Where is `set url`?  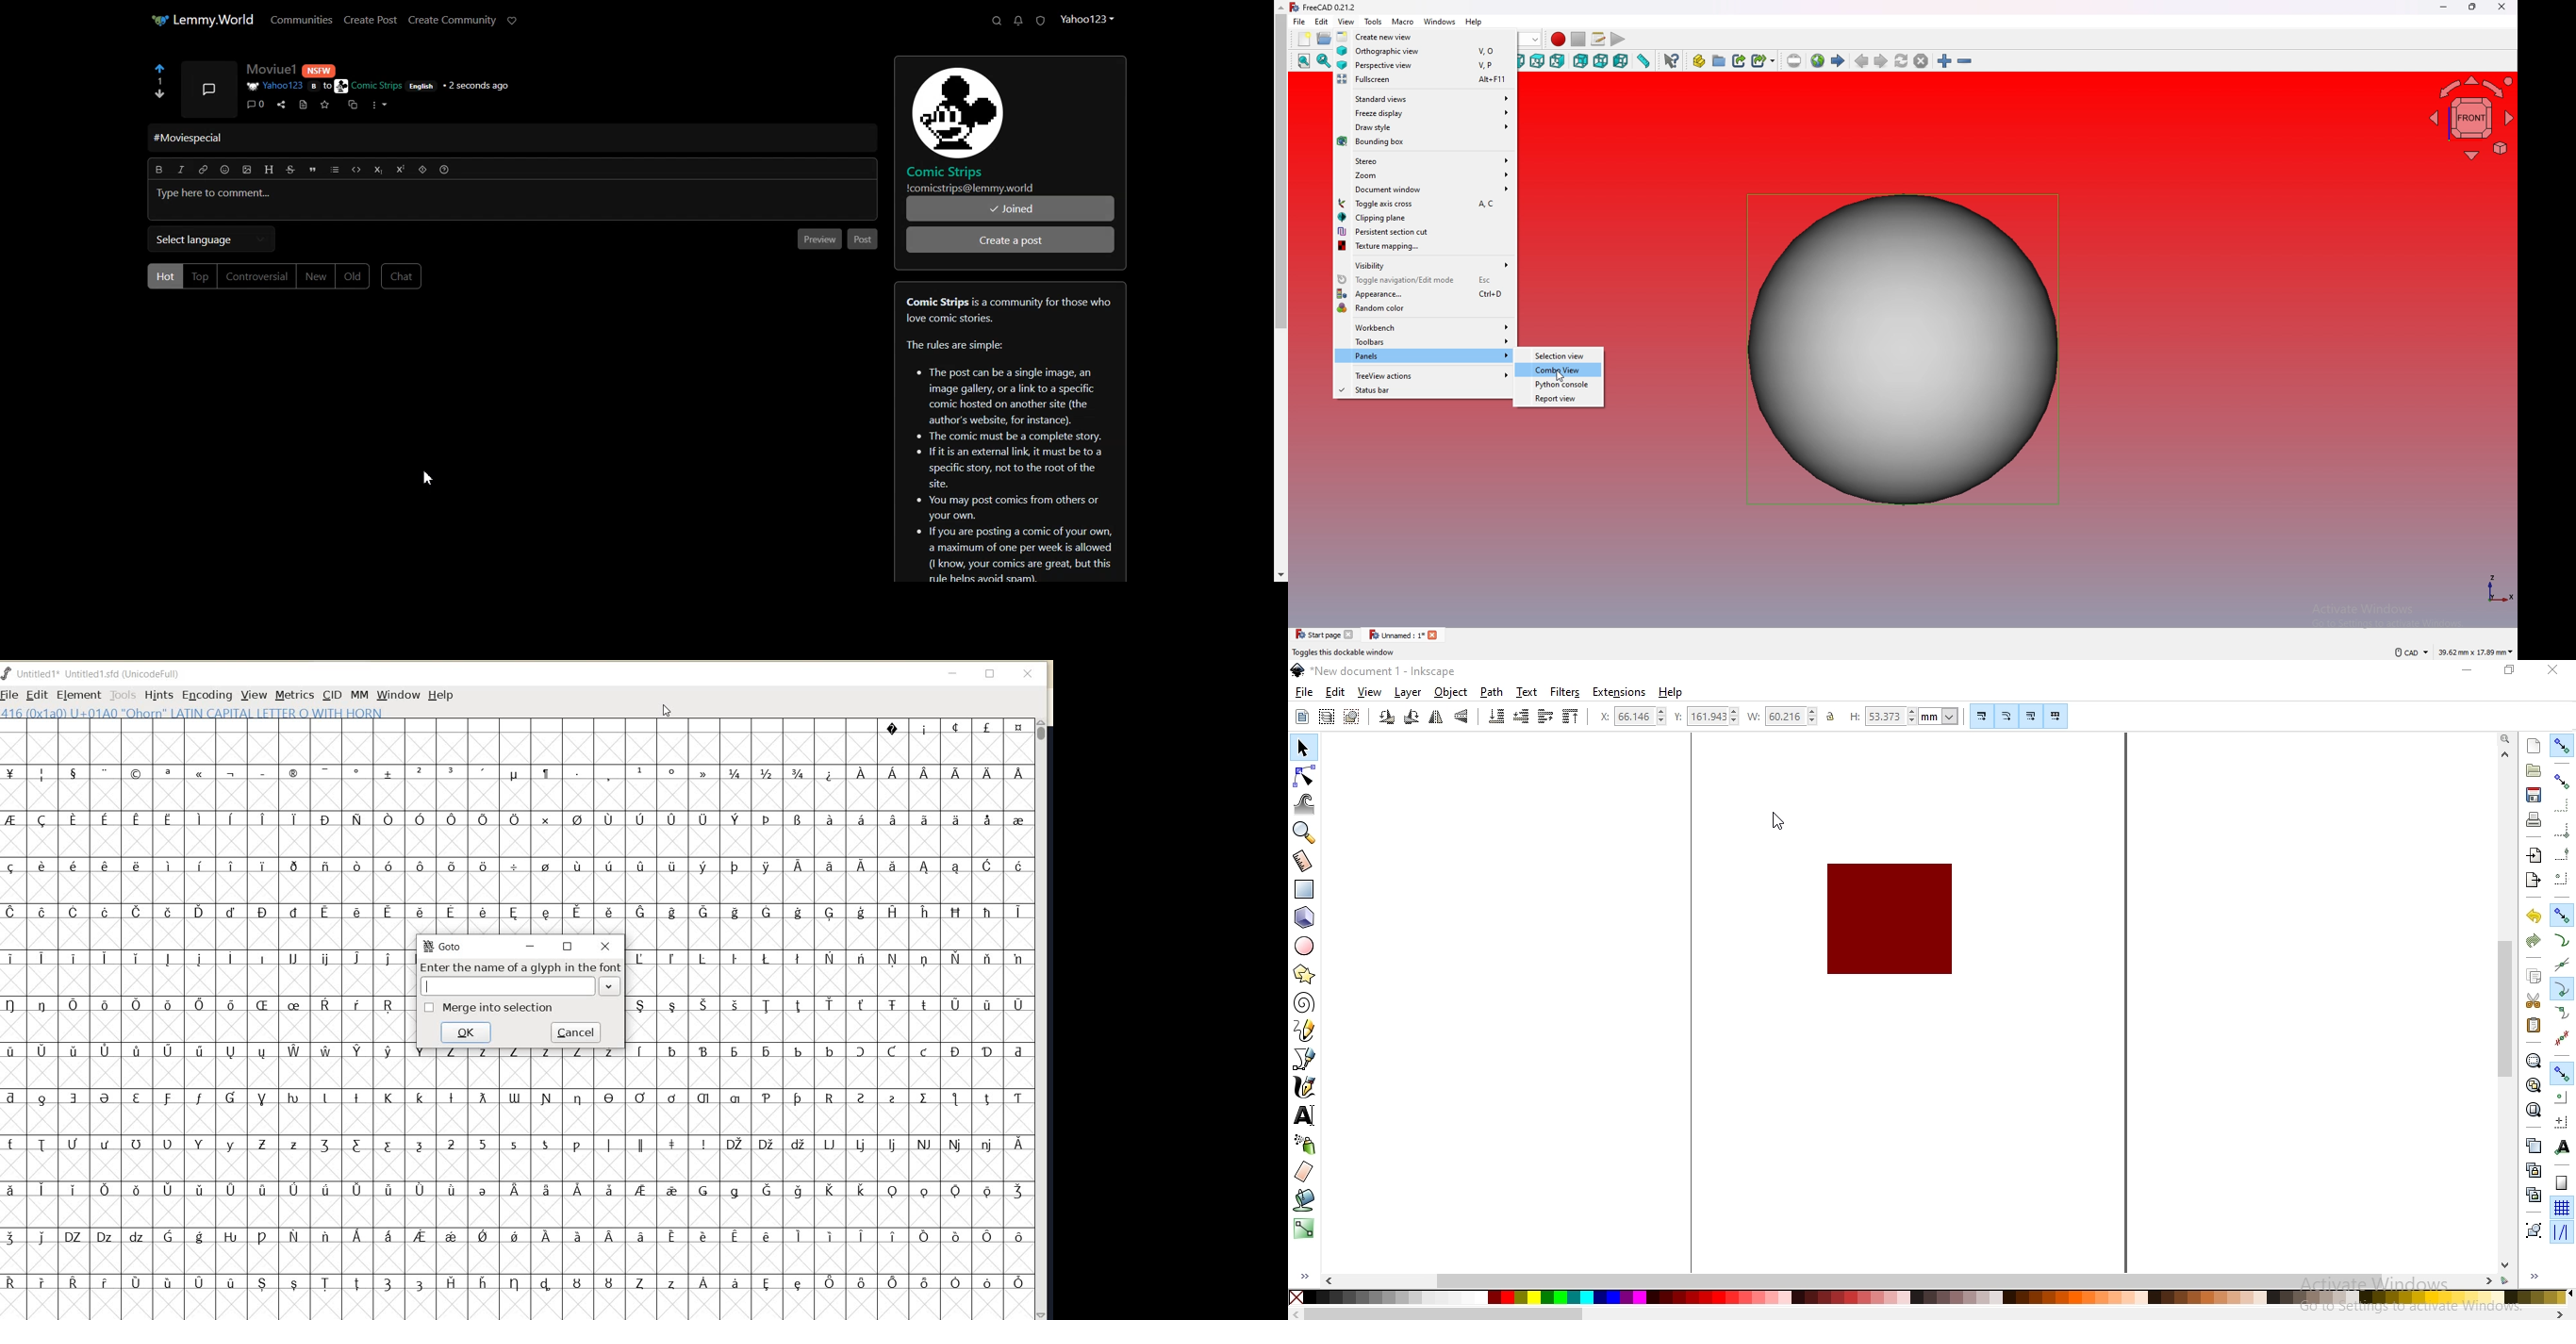
set url is located at coordinates (1794, 61).